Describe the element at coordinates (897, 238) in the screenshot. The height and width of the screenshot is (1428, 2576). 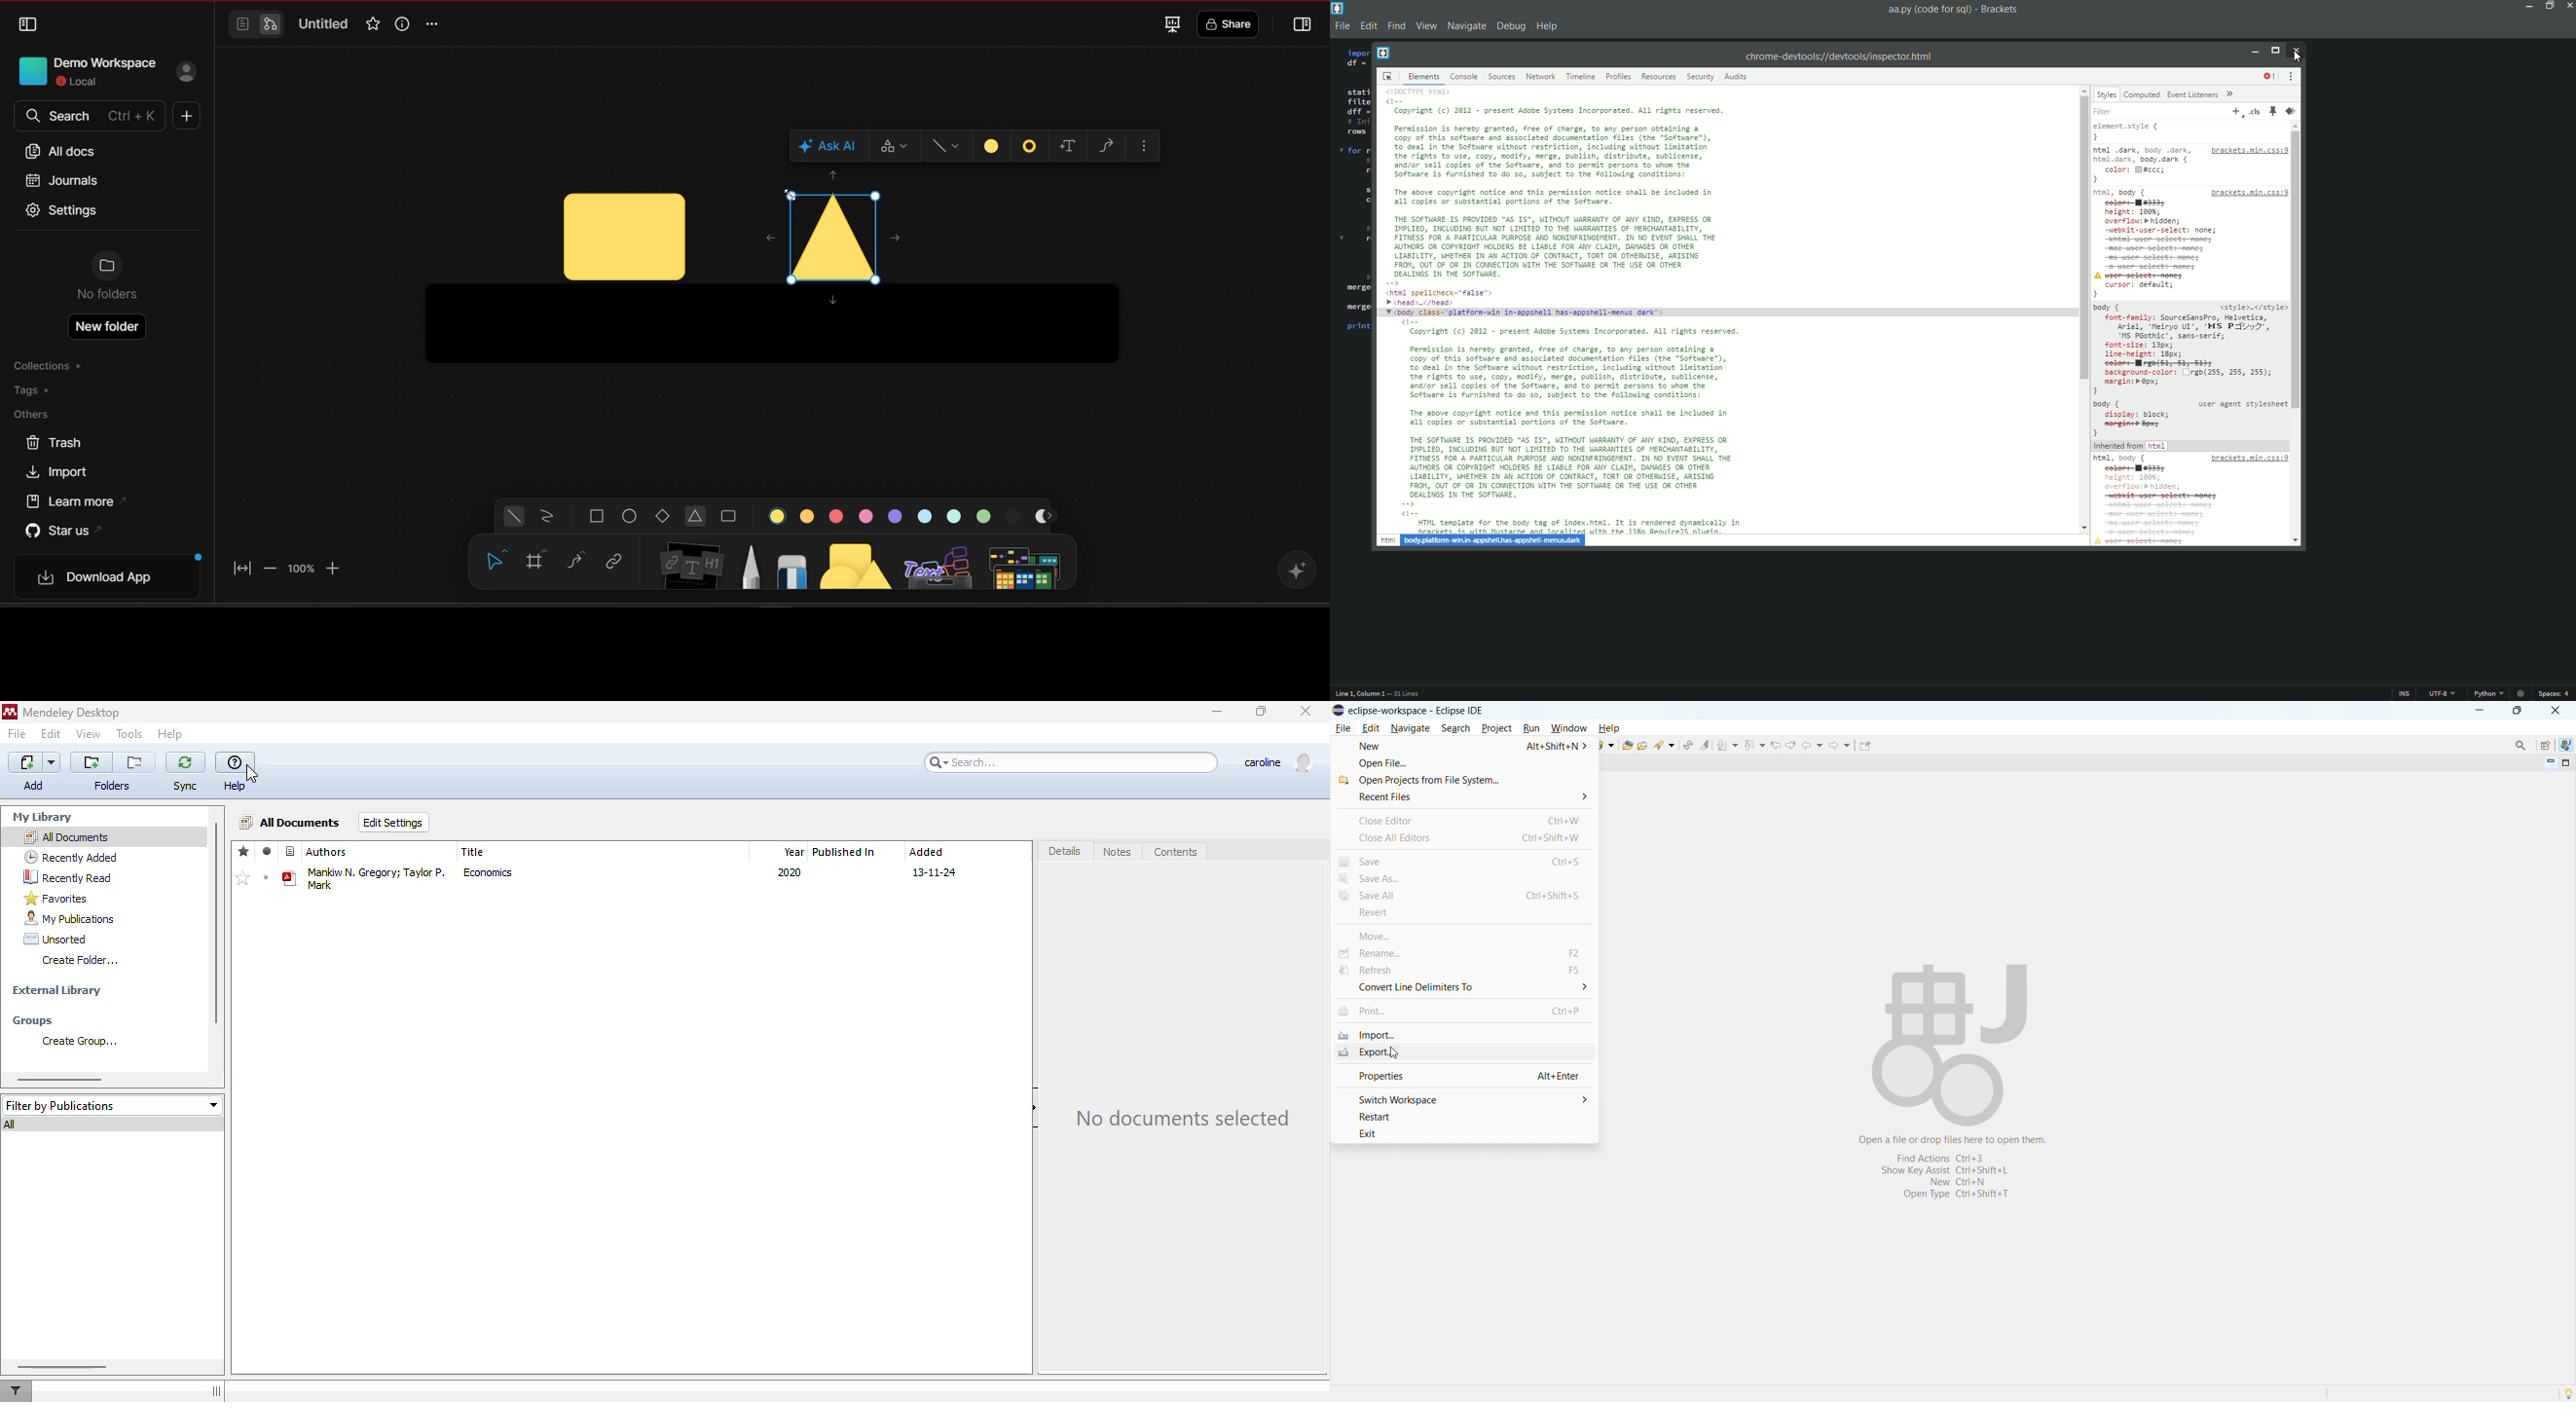
I see `move right` at that location.